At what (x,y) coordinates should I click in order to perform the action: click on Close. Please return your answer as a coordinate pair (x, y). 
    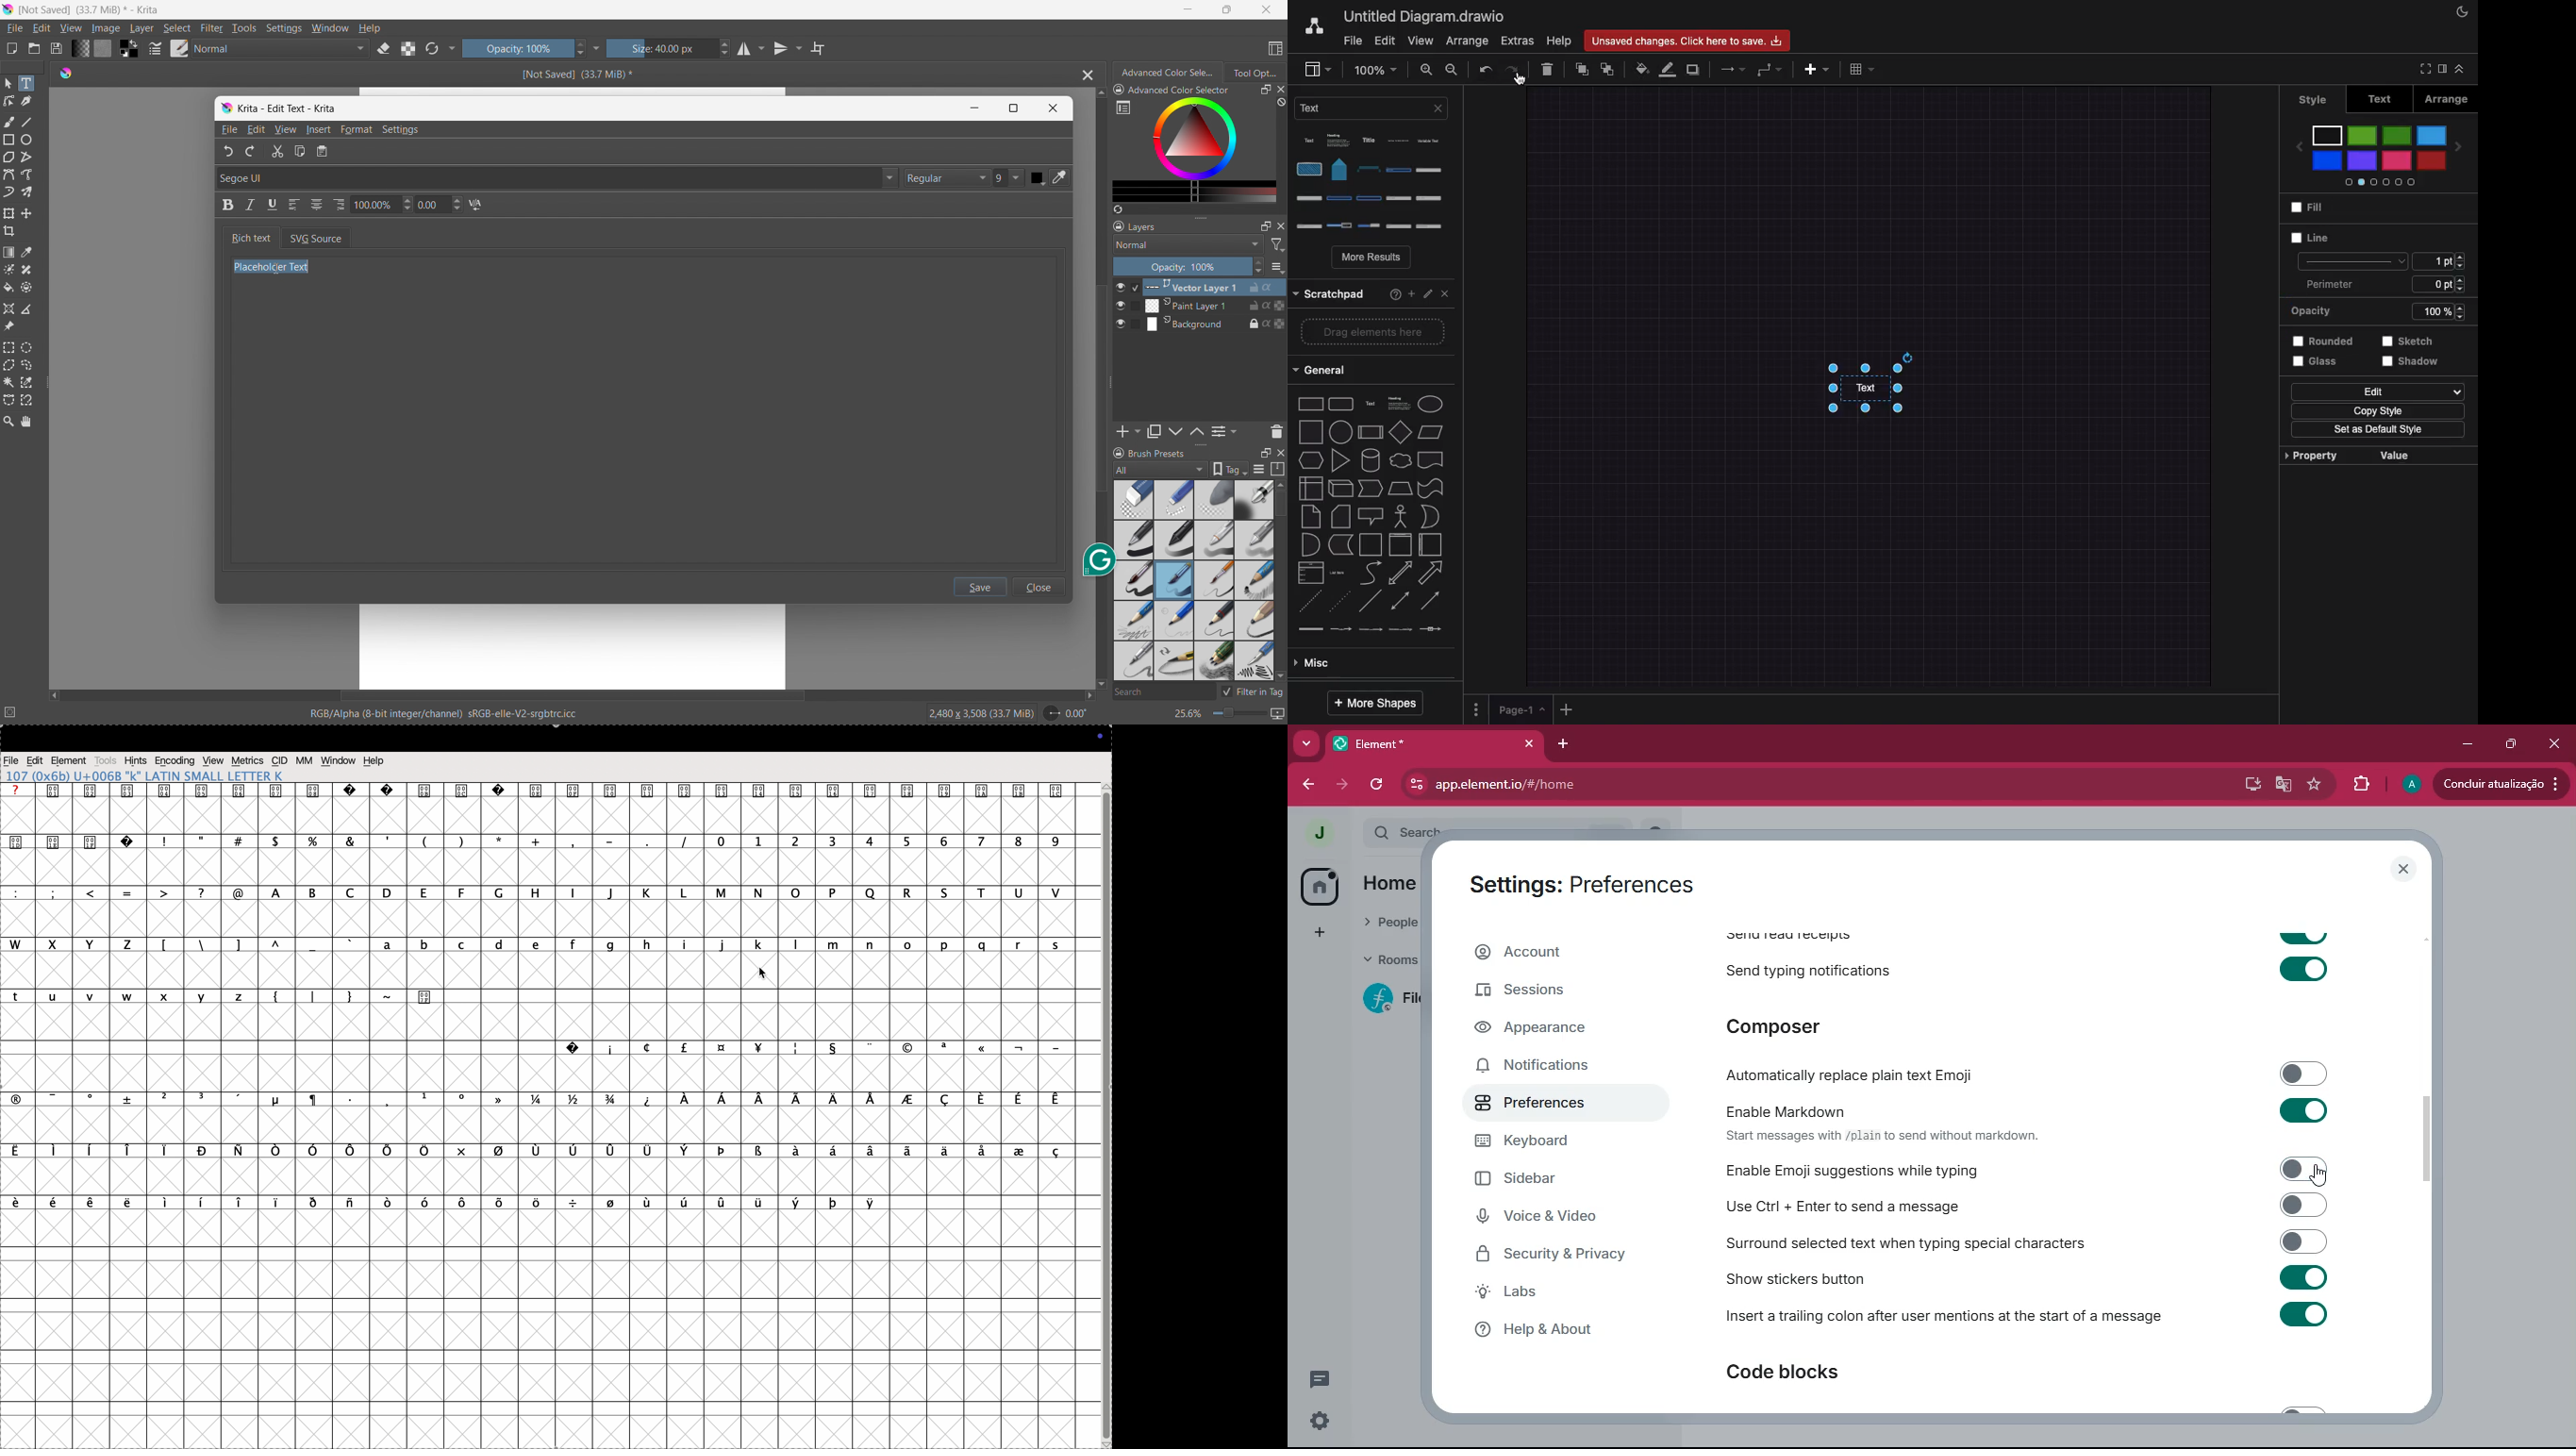
    Looking at the image, I should click on (1443, 292).